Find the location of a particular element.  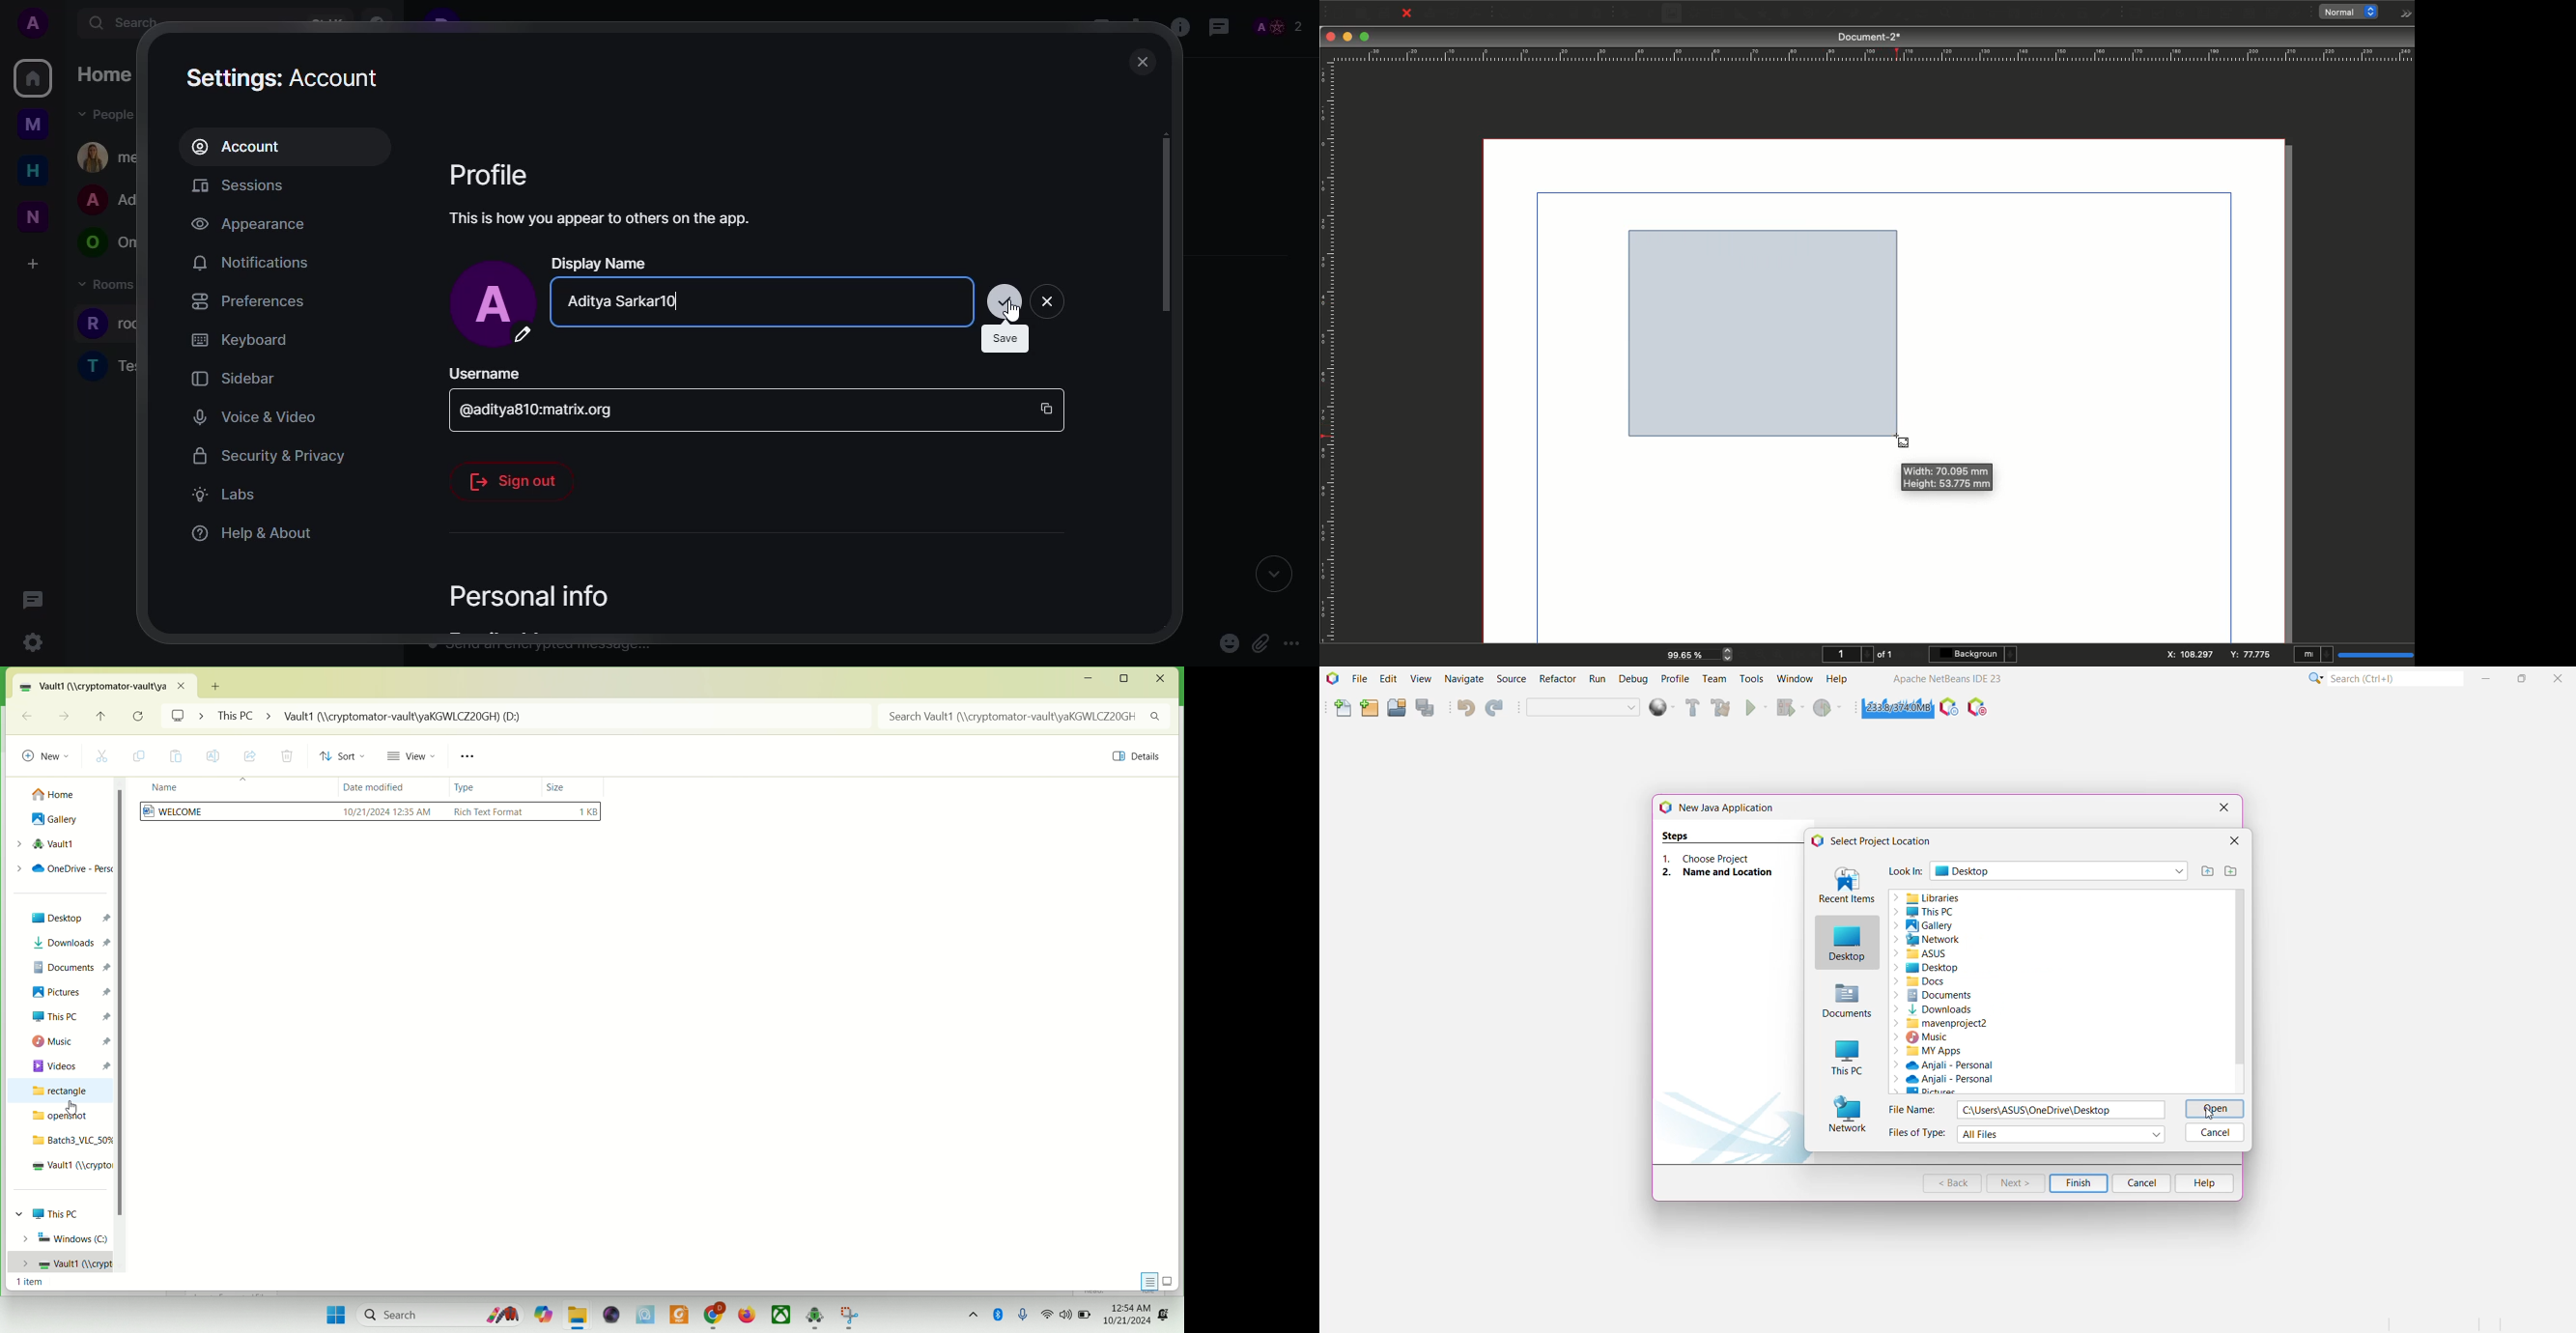

username is located at coordinates (485, 375).